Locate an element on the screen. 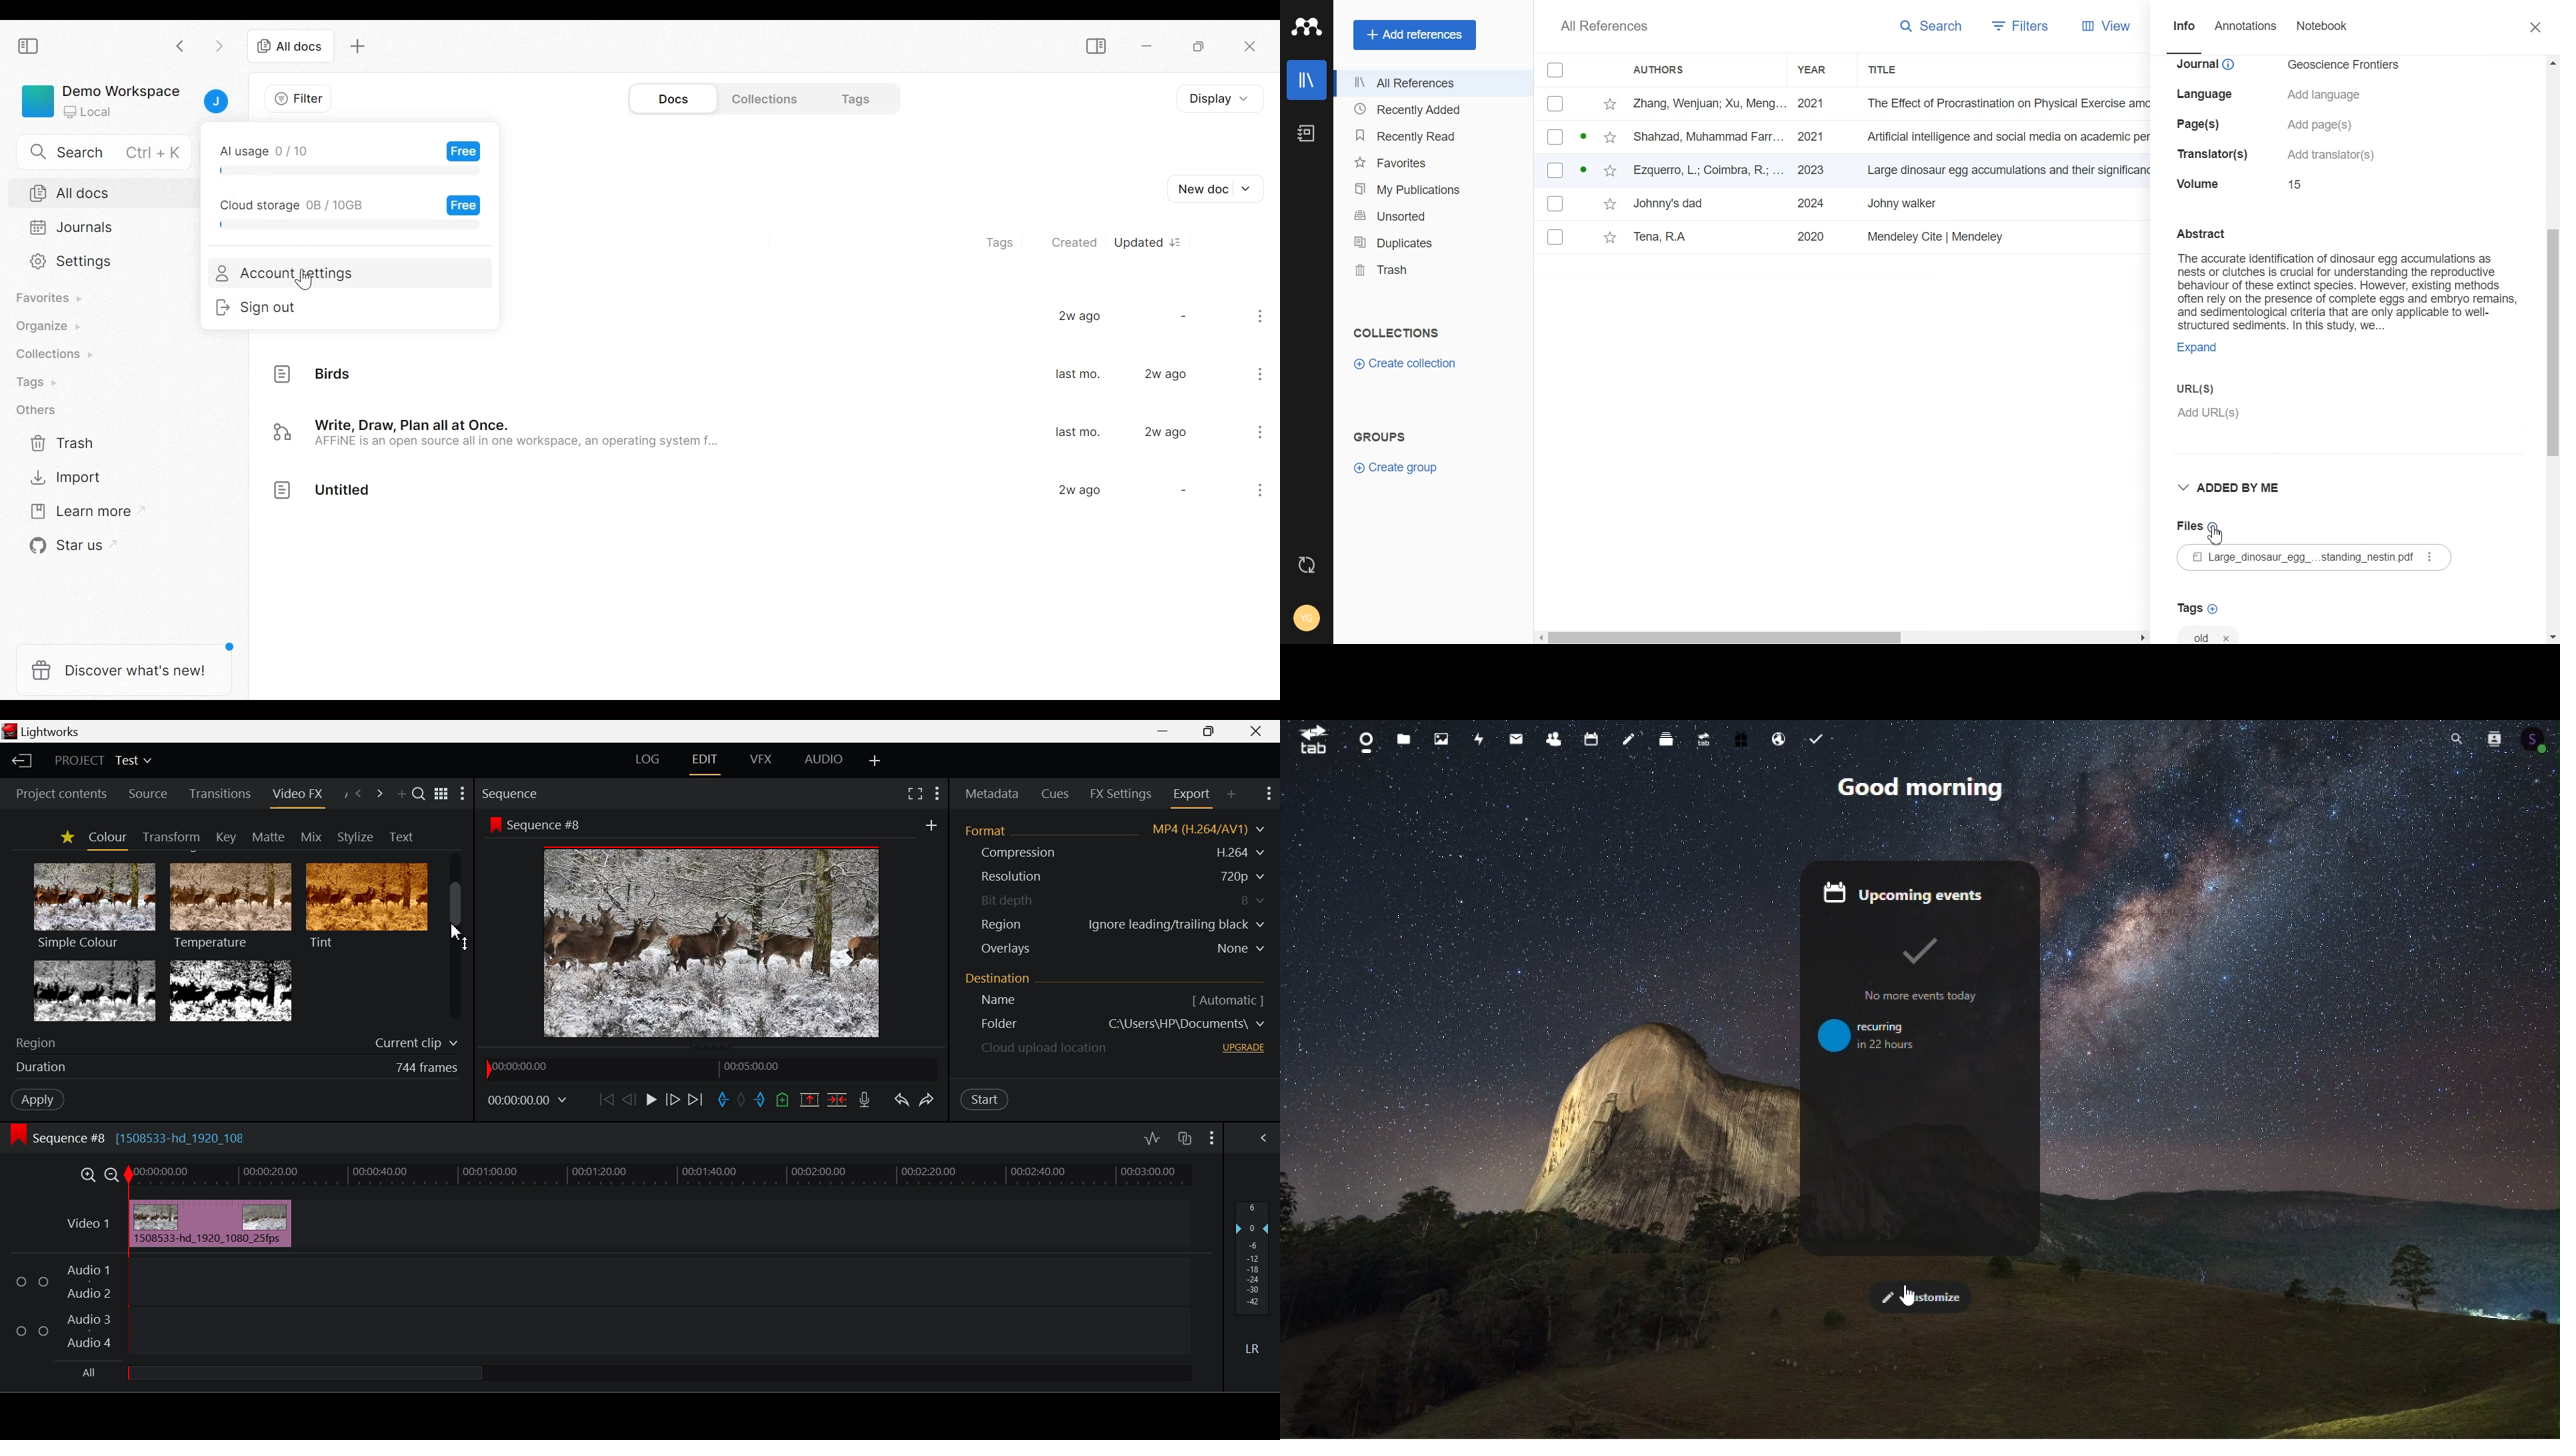 Image resolution: width=2576 pixels, height=1456 pixels. Restore is located at coordinates (1197, 47).